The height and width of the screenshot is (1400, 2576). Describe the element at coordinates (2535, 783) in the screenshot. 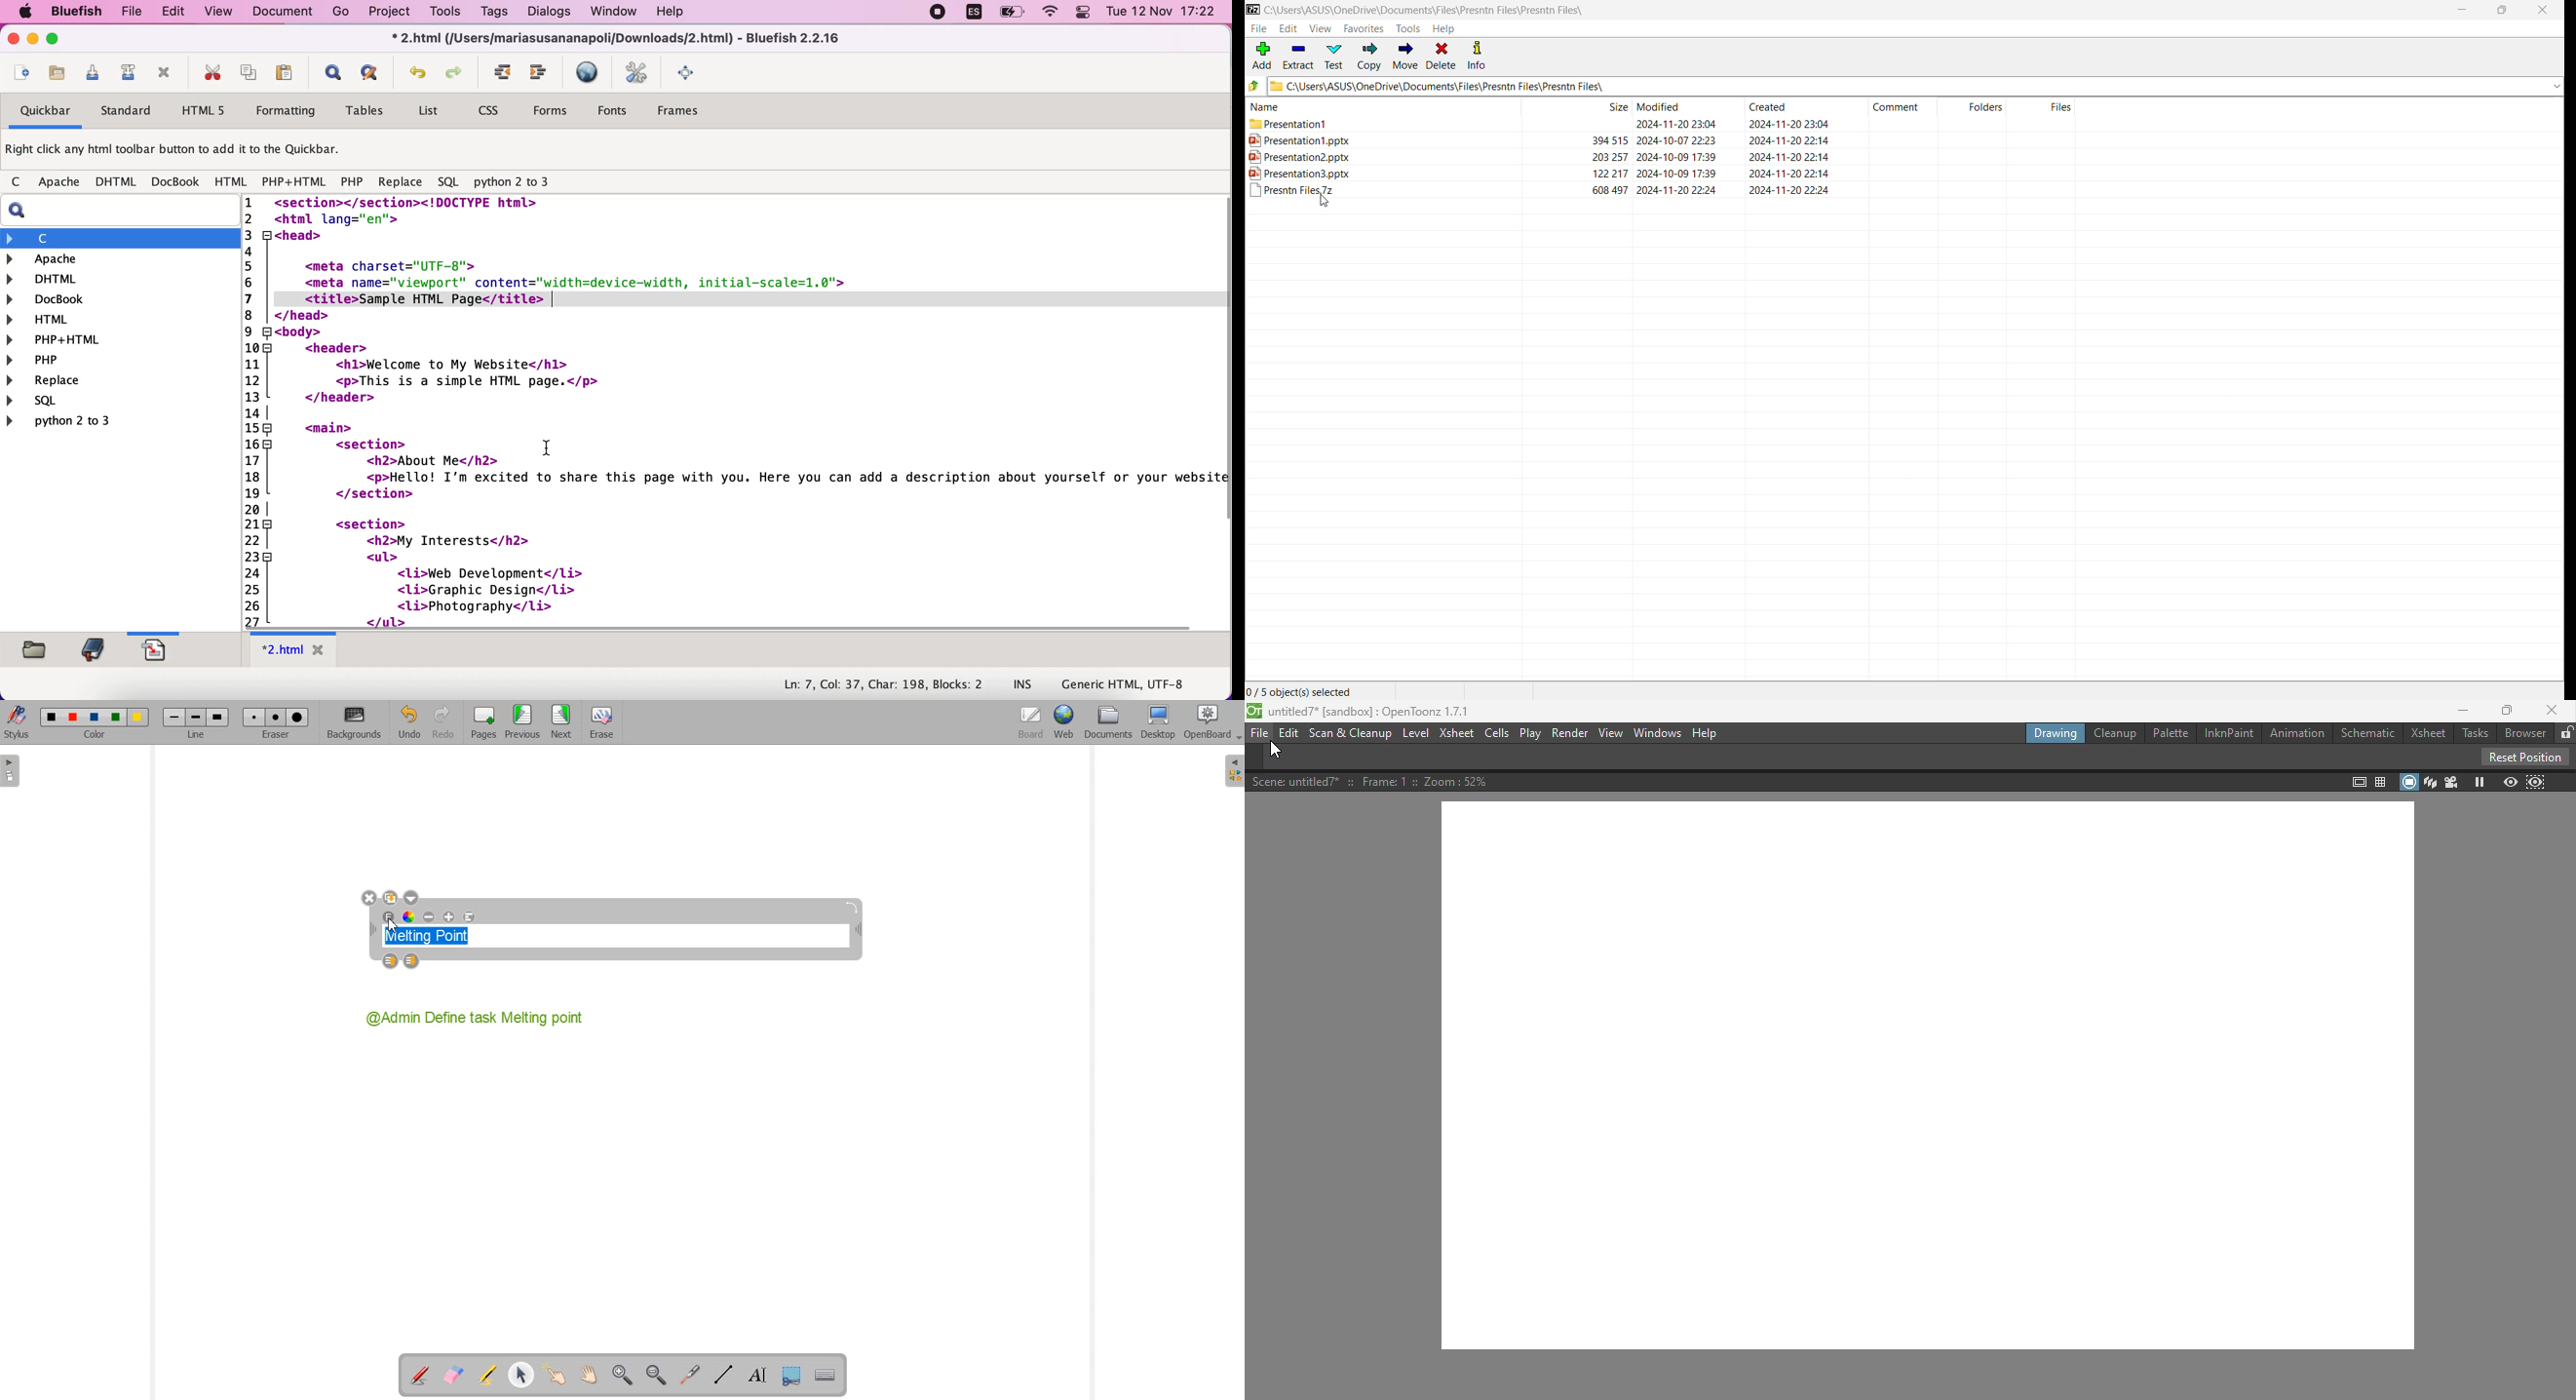

I see `Sub-camera preview` at that location.